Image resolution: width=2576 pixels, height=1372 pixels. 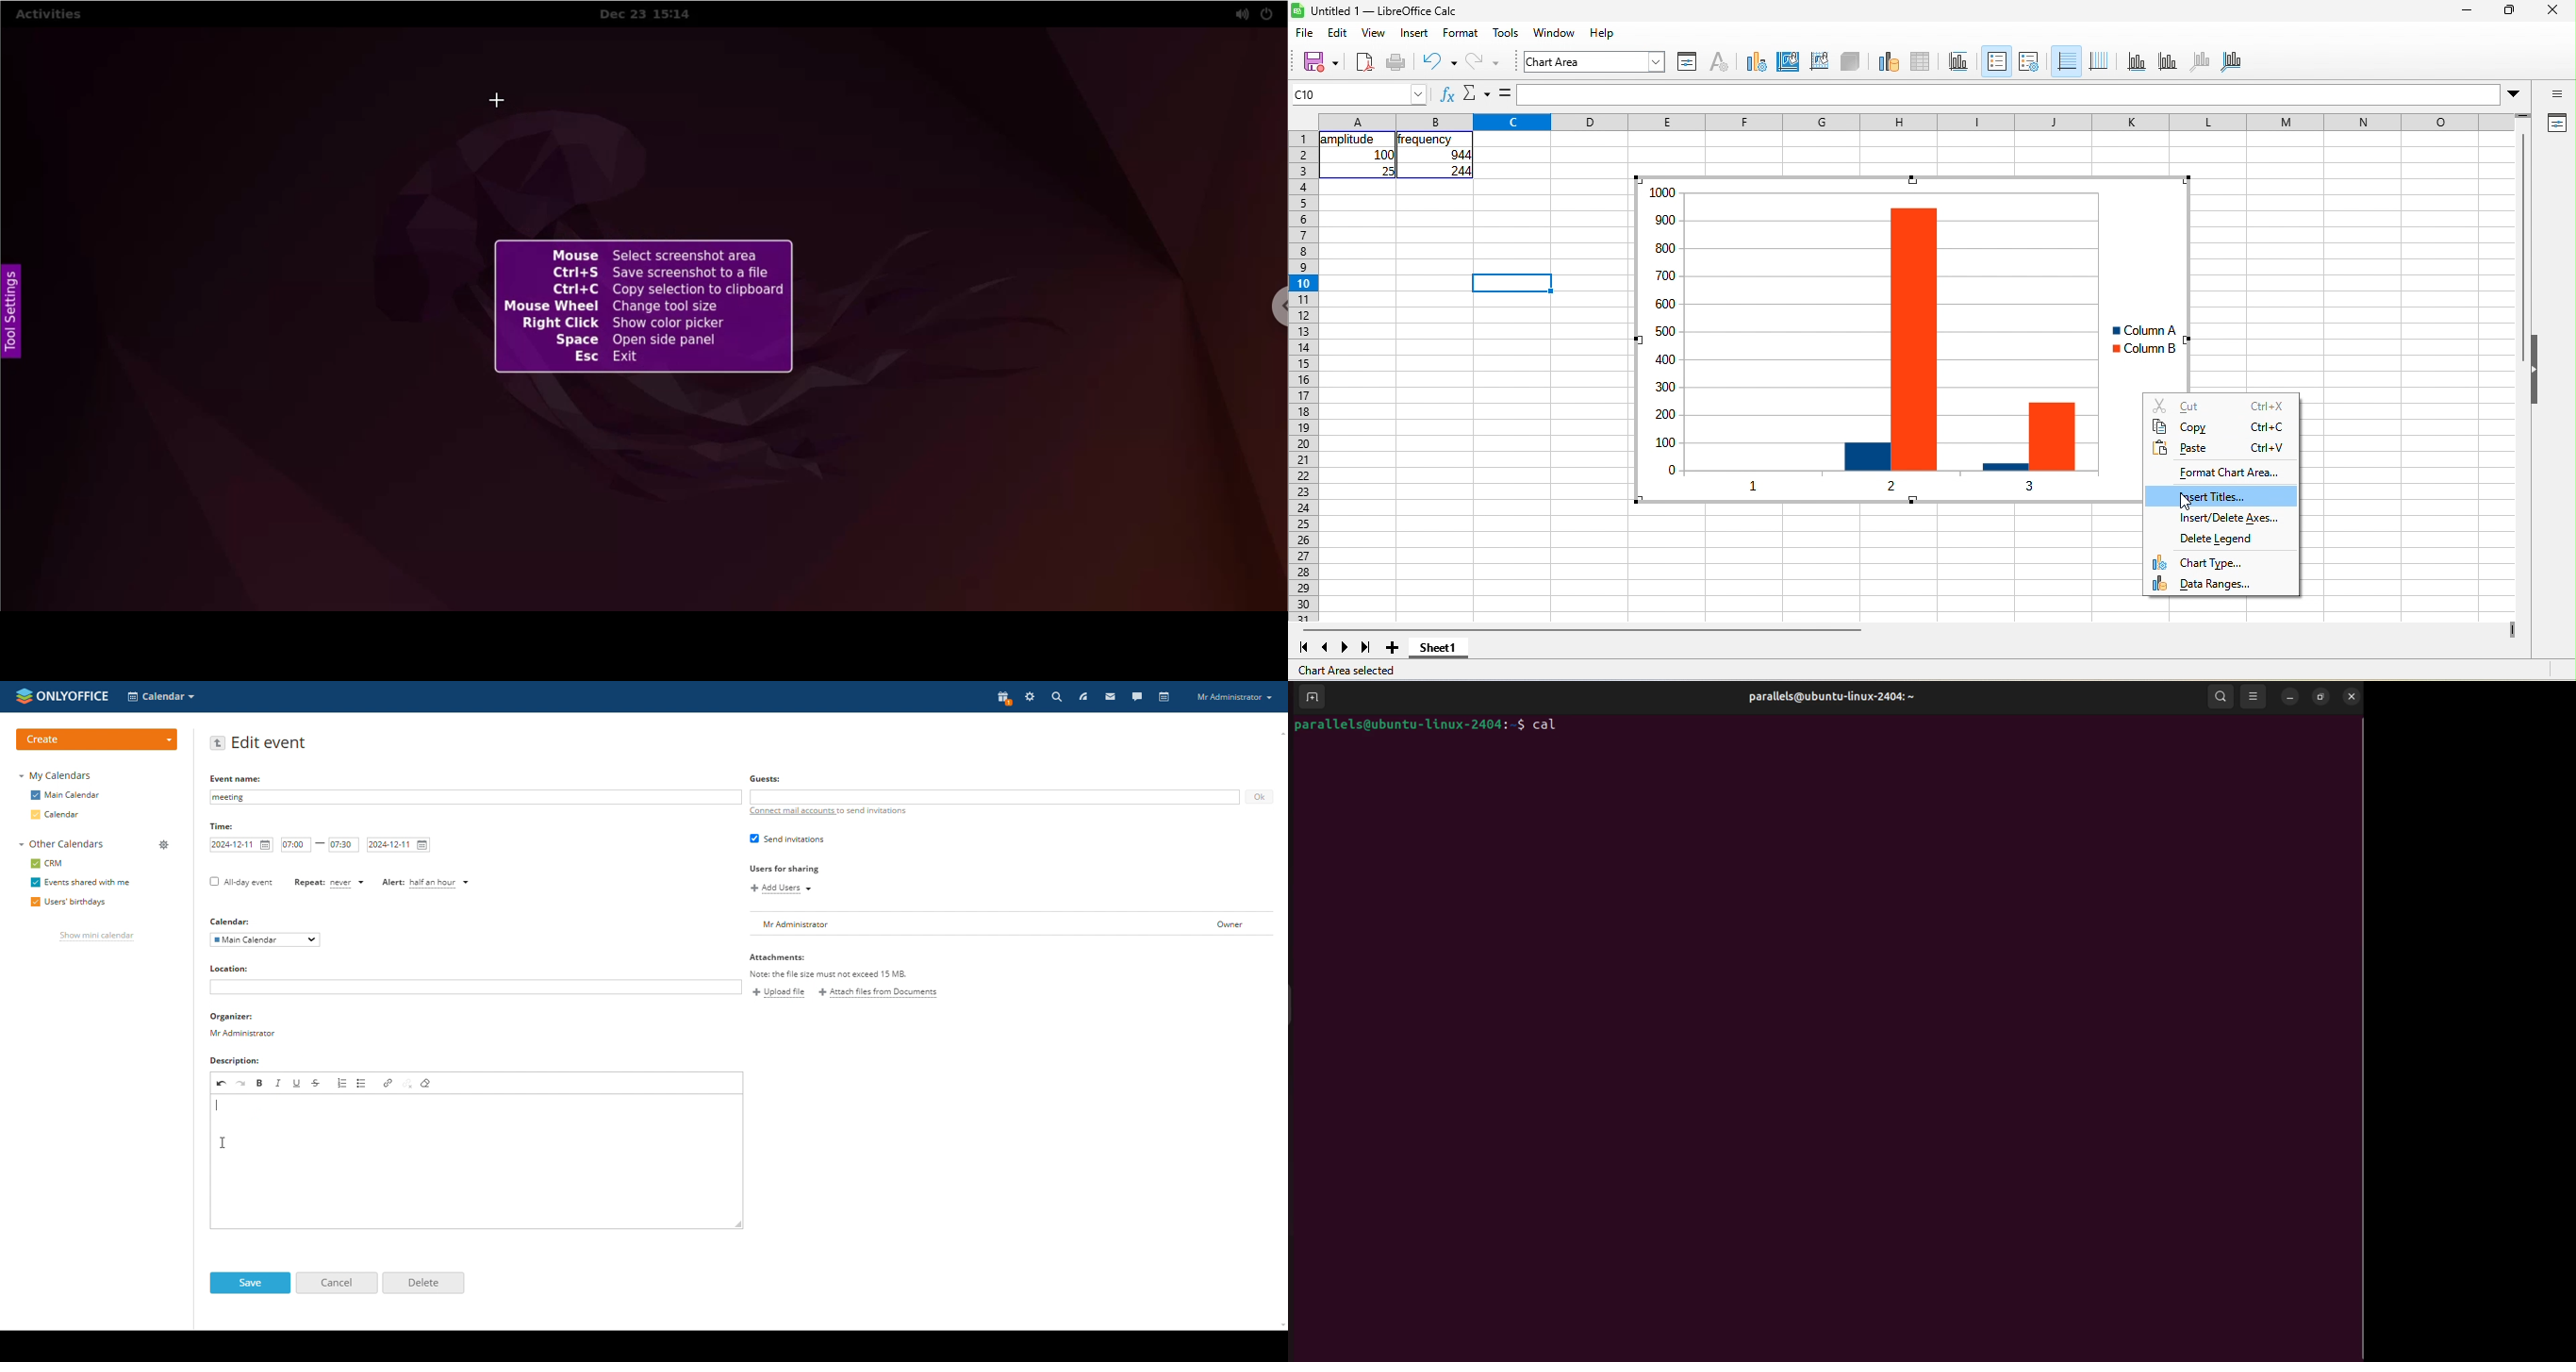 What do you see at coordinates (1280, 1327) in the screenshot?
I see `scroll down` at bounding box center [1280, 1327].